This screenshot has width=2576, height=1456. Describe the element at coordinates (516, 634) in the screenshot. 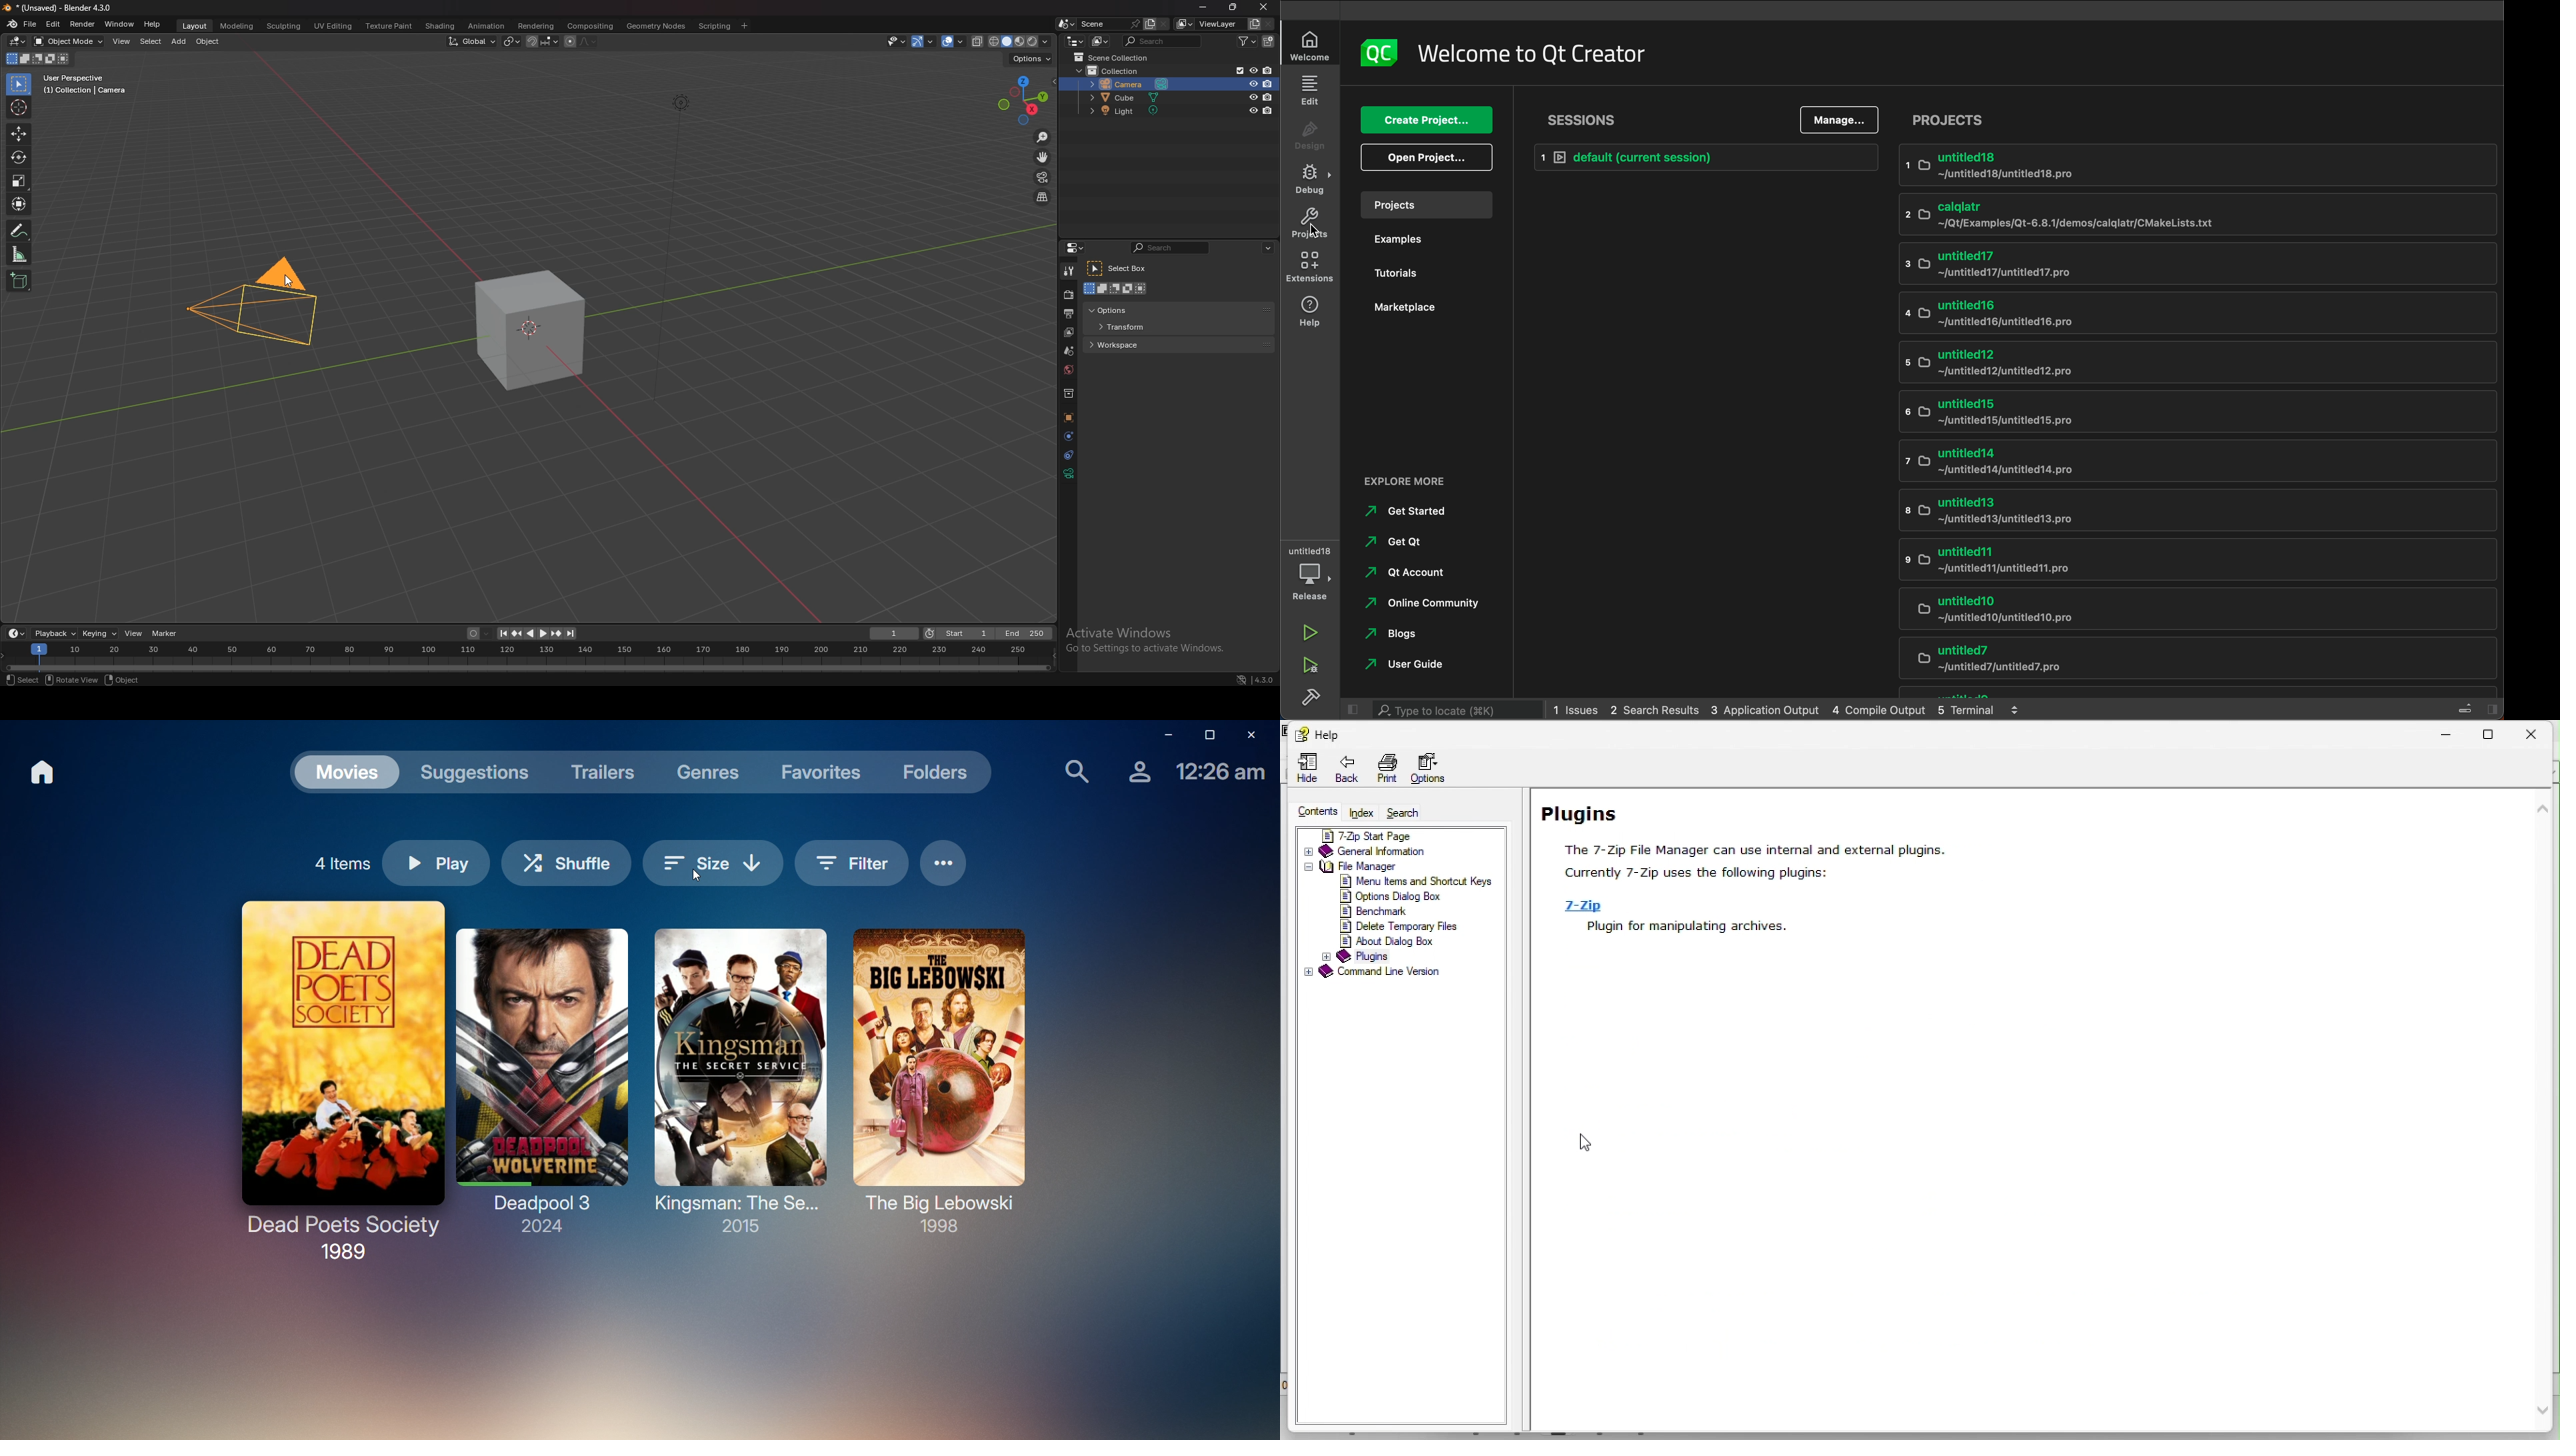

I see `jump to keyframe` at that location.